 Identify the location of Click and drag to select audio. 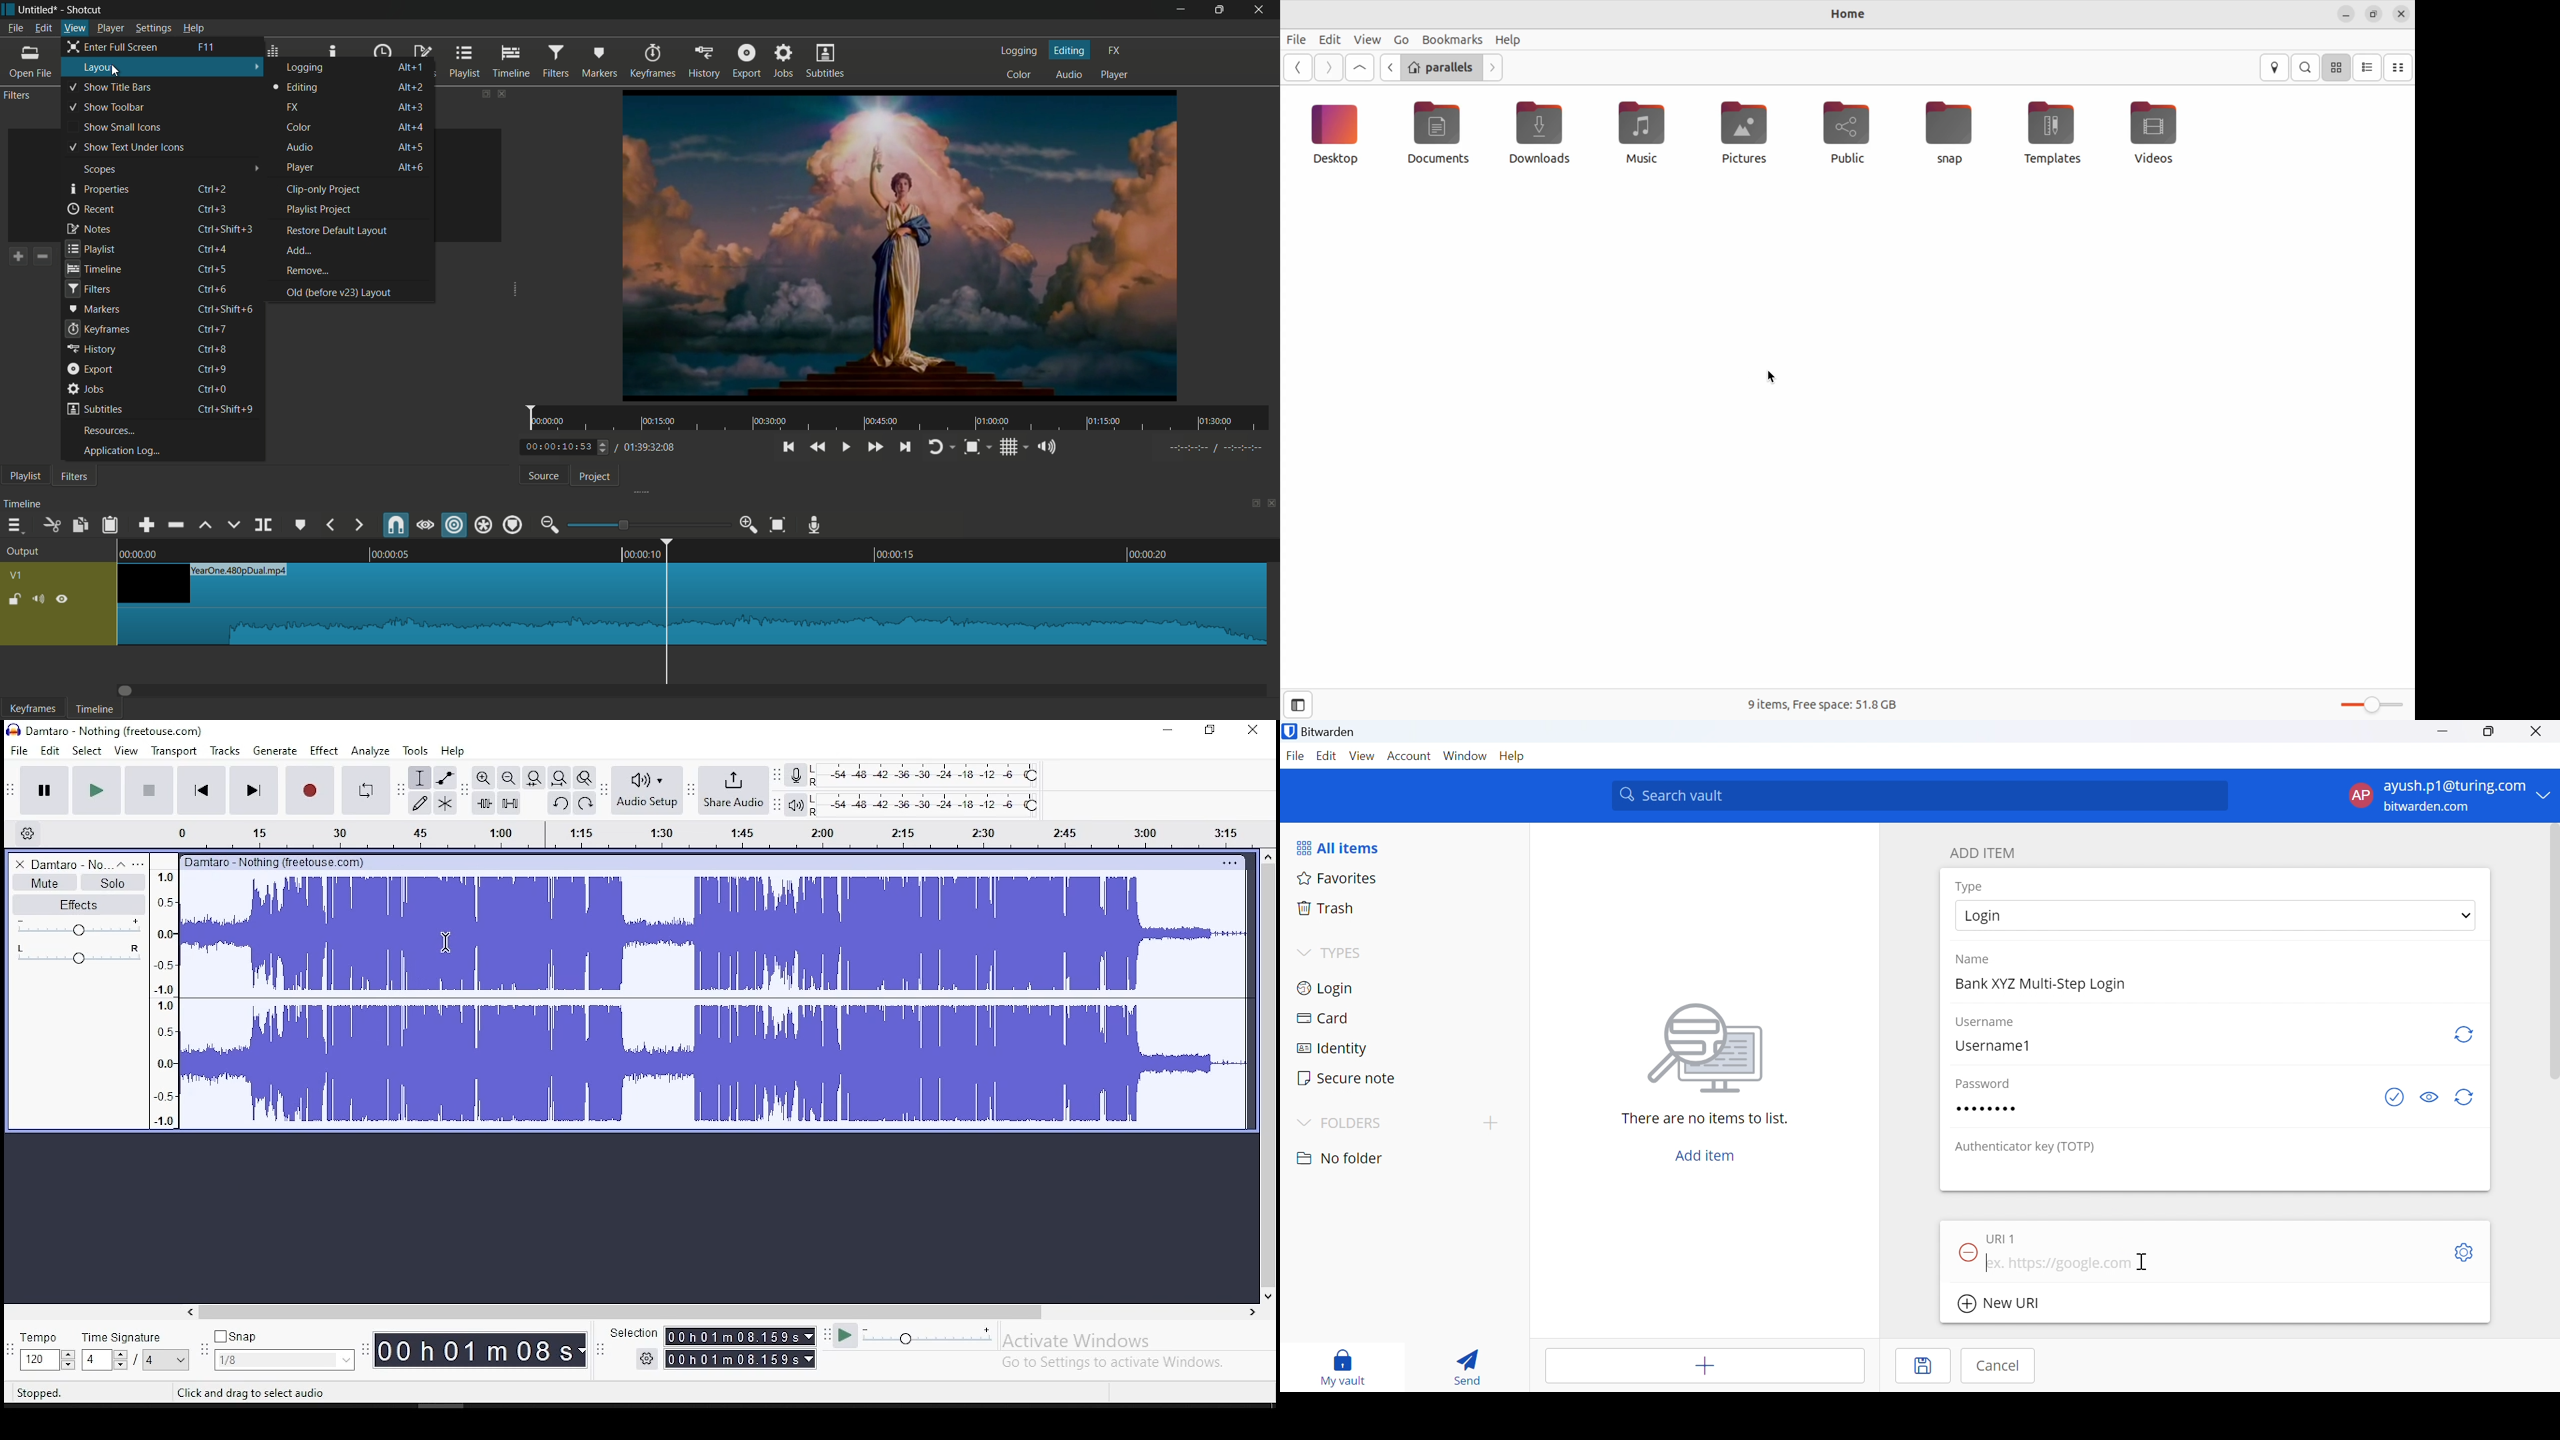
(251, 1394).